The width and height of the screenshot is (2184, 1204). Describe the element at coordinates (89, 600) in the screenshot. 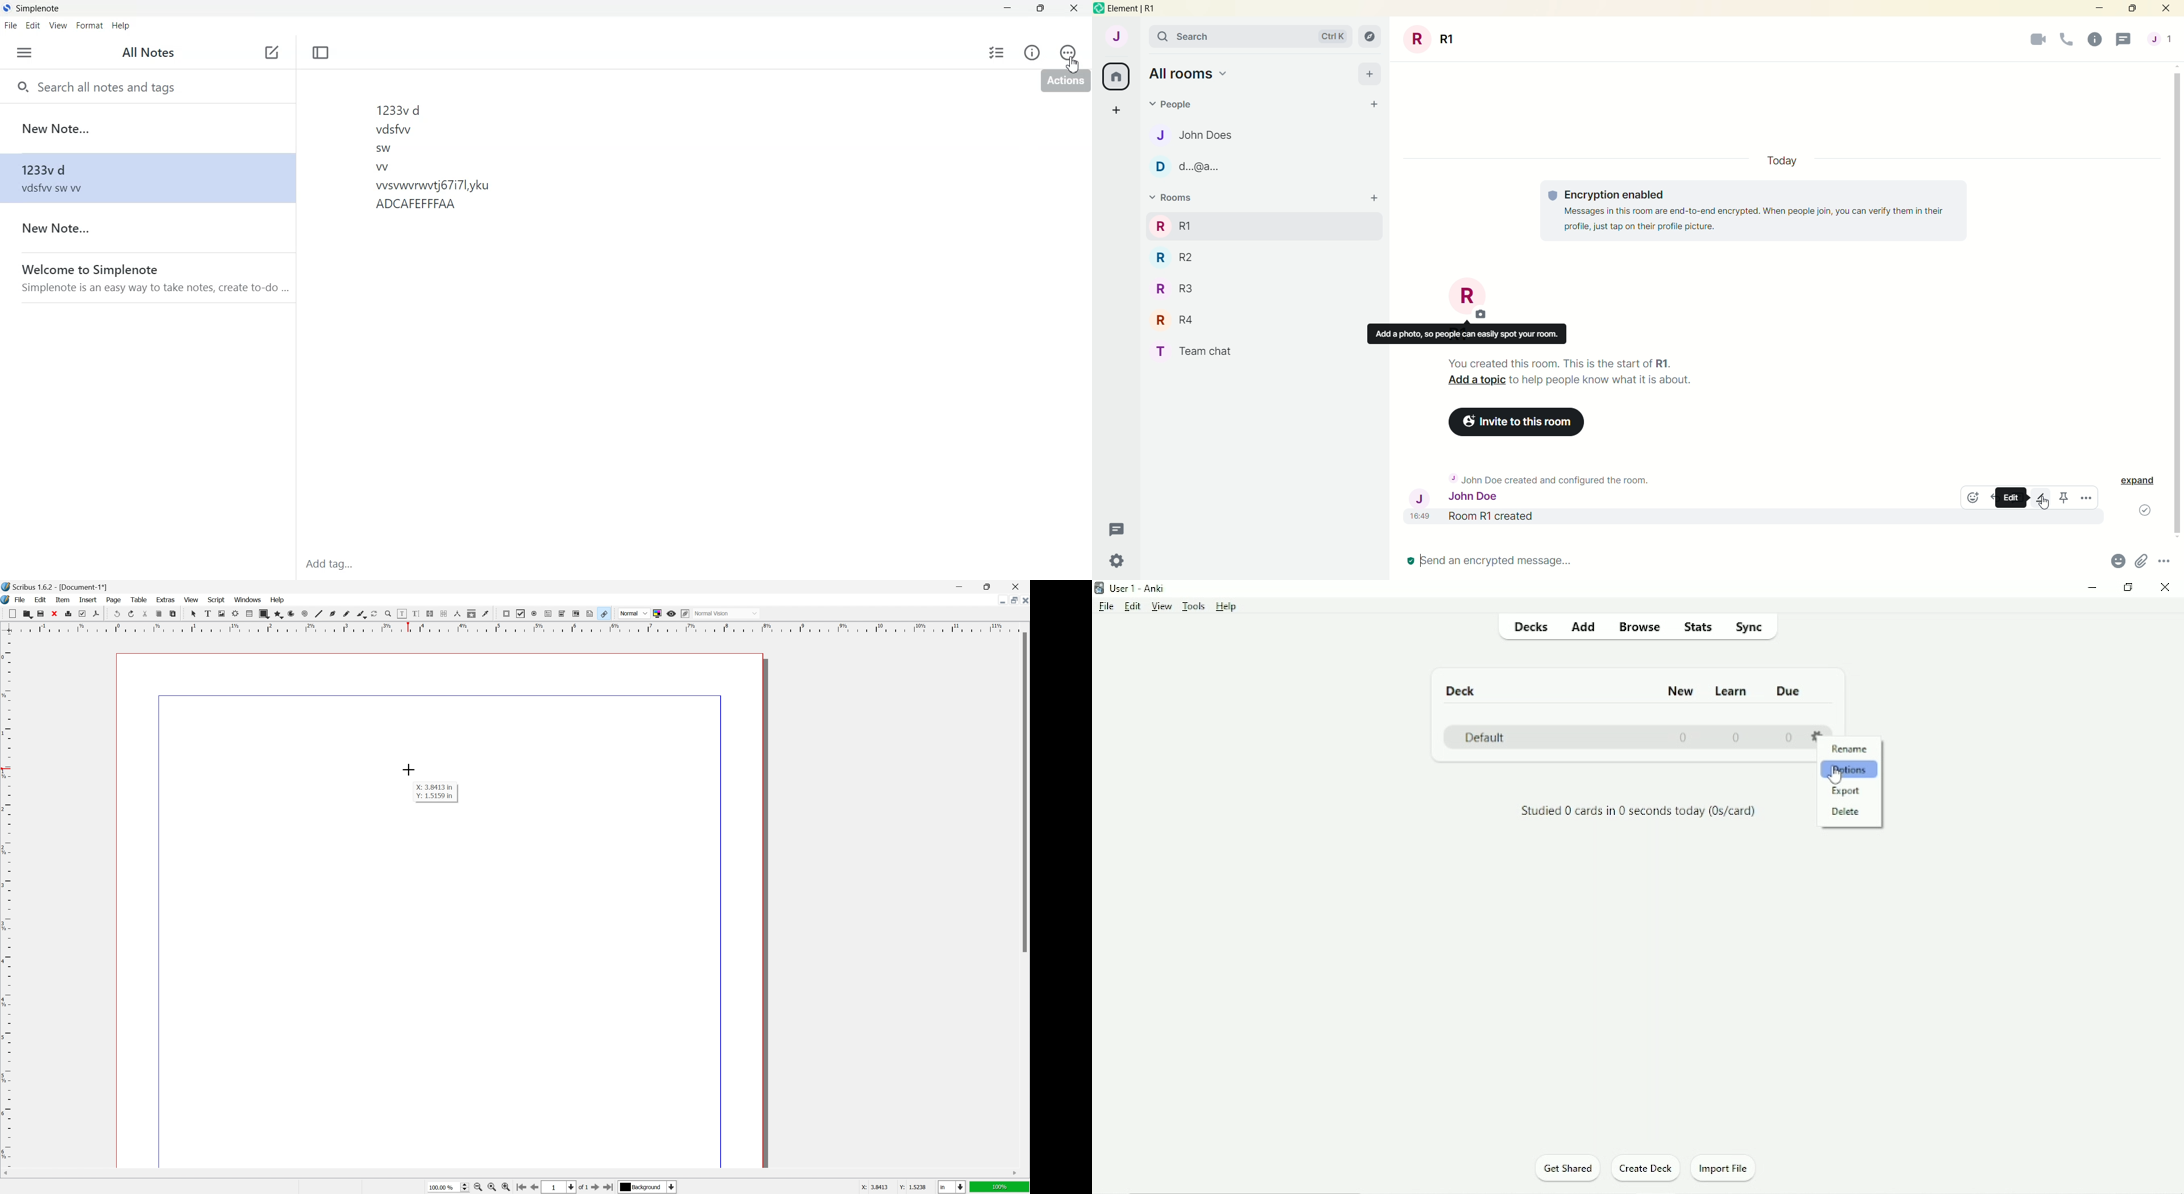

I see `insert` at that location.